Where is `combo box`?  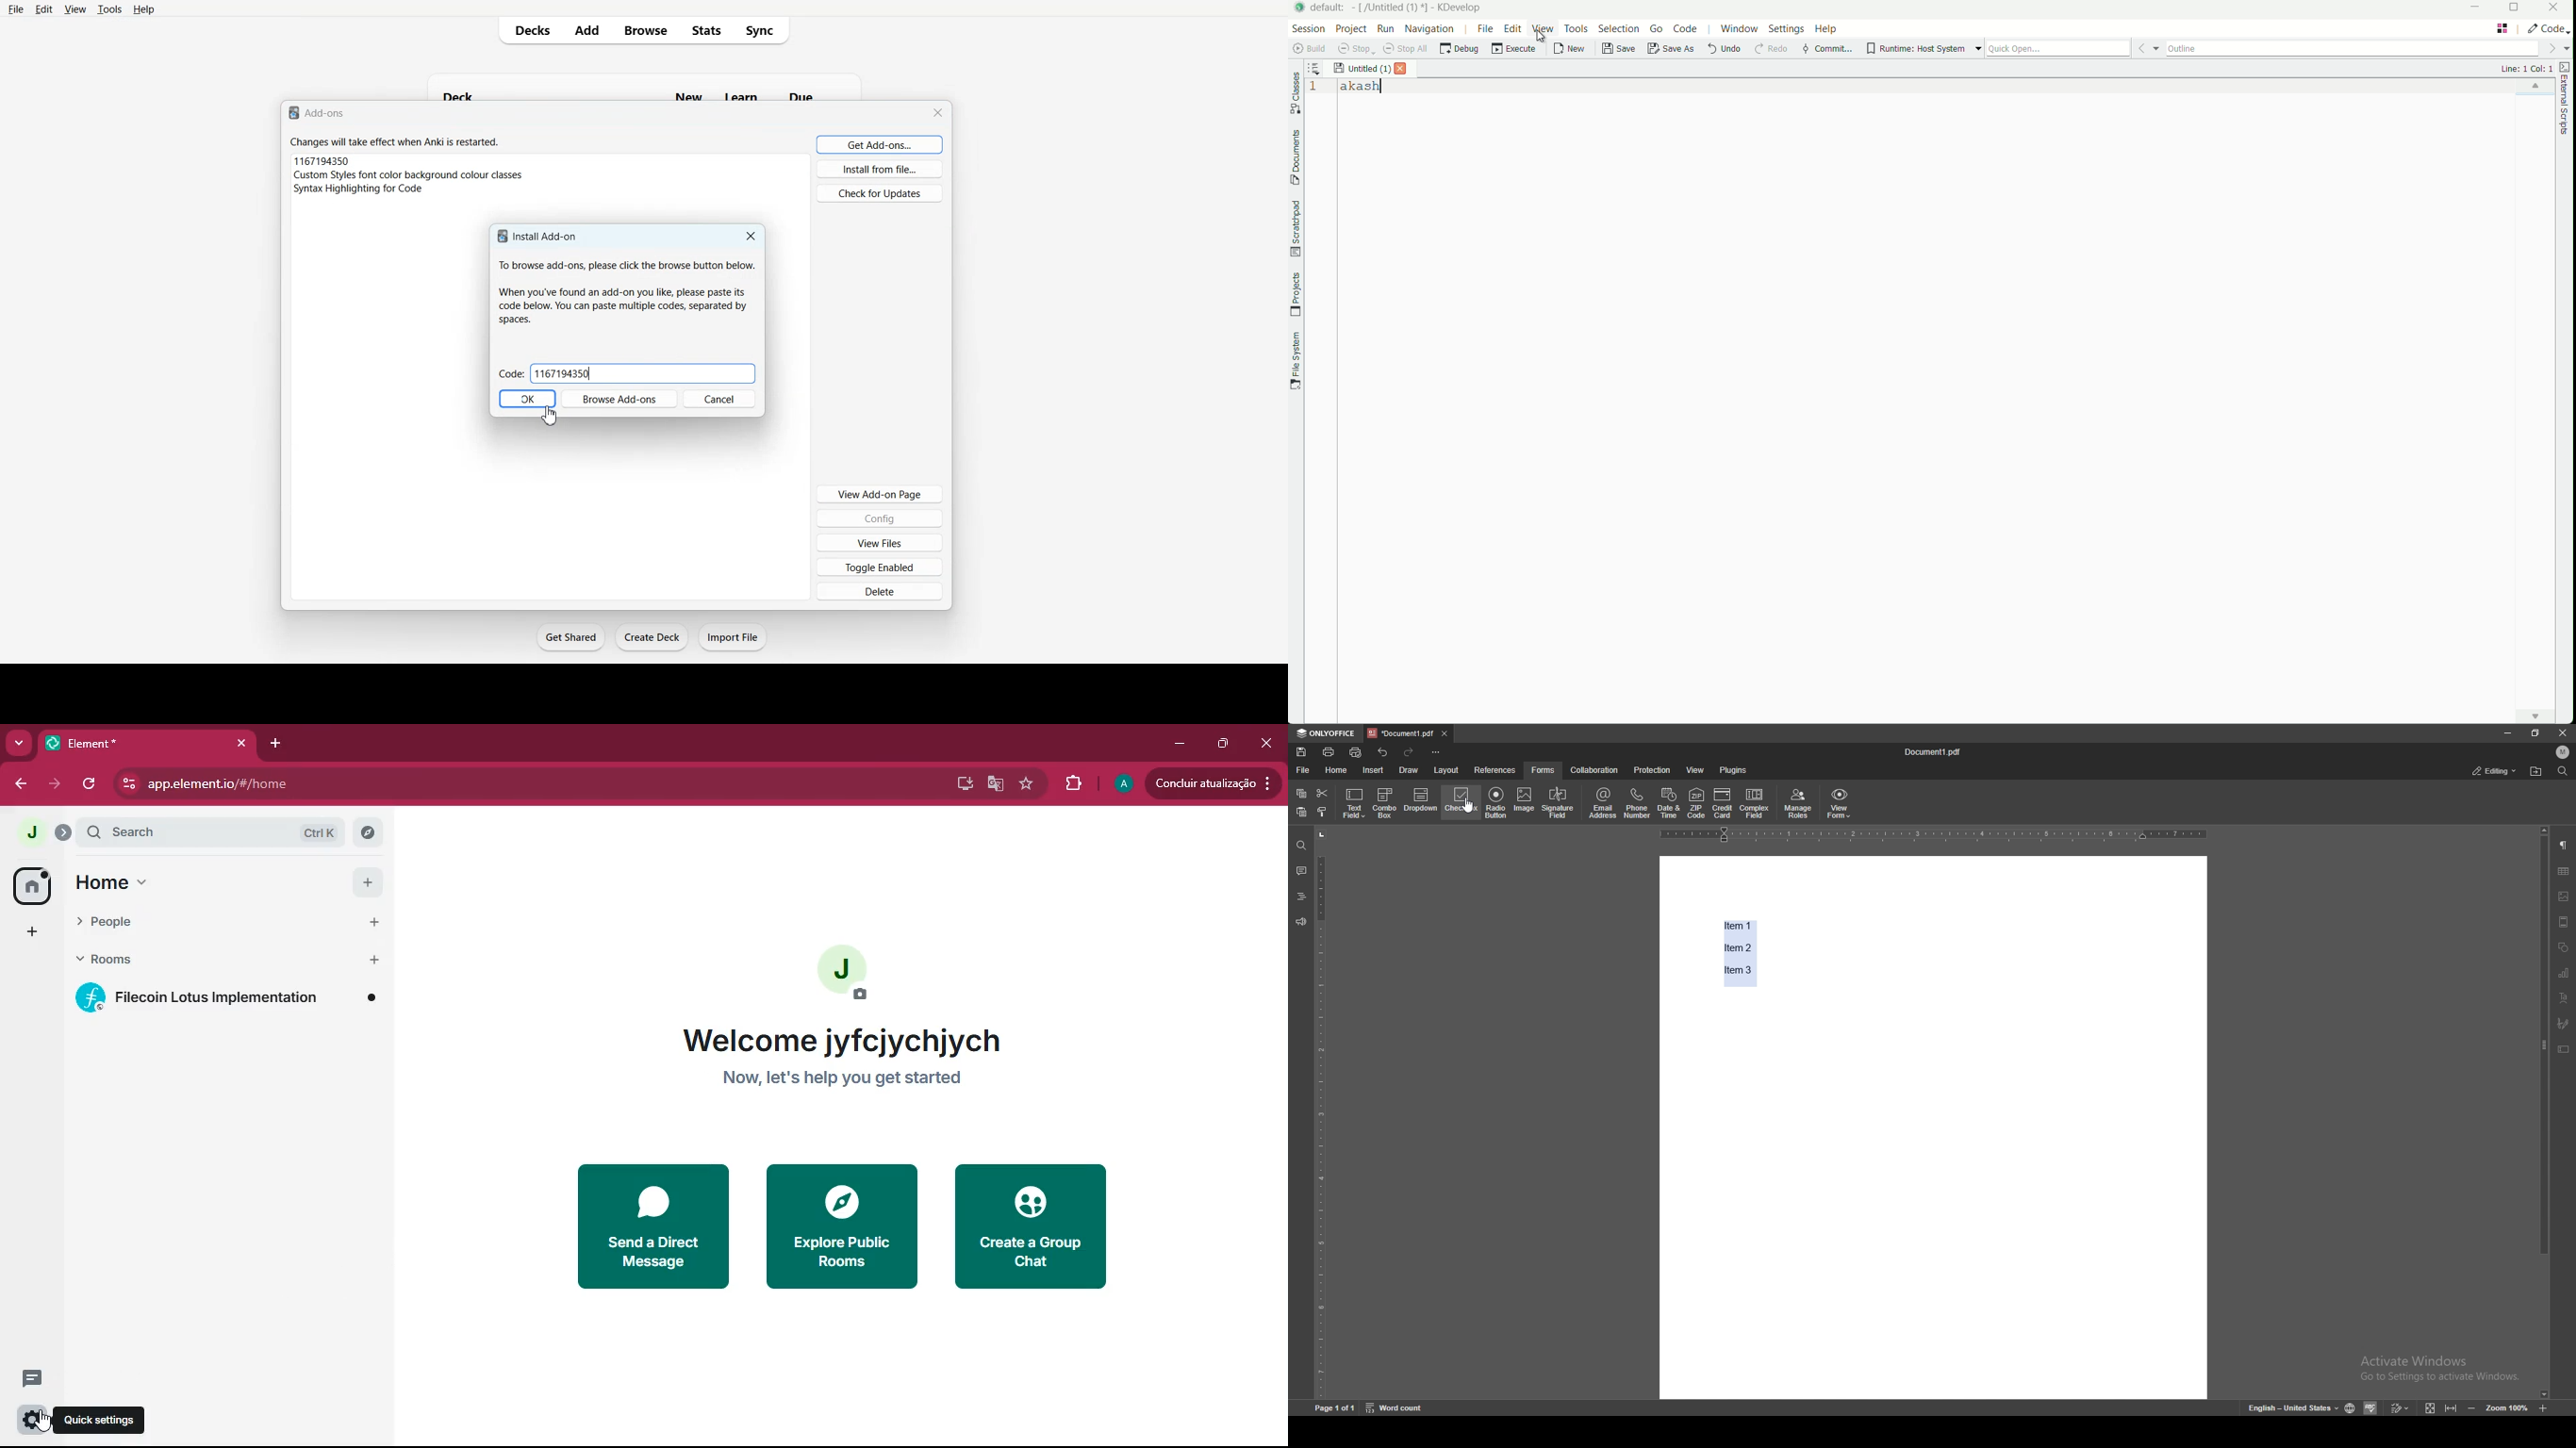 combo box is located at coordinates (1385, 804).